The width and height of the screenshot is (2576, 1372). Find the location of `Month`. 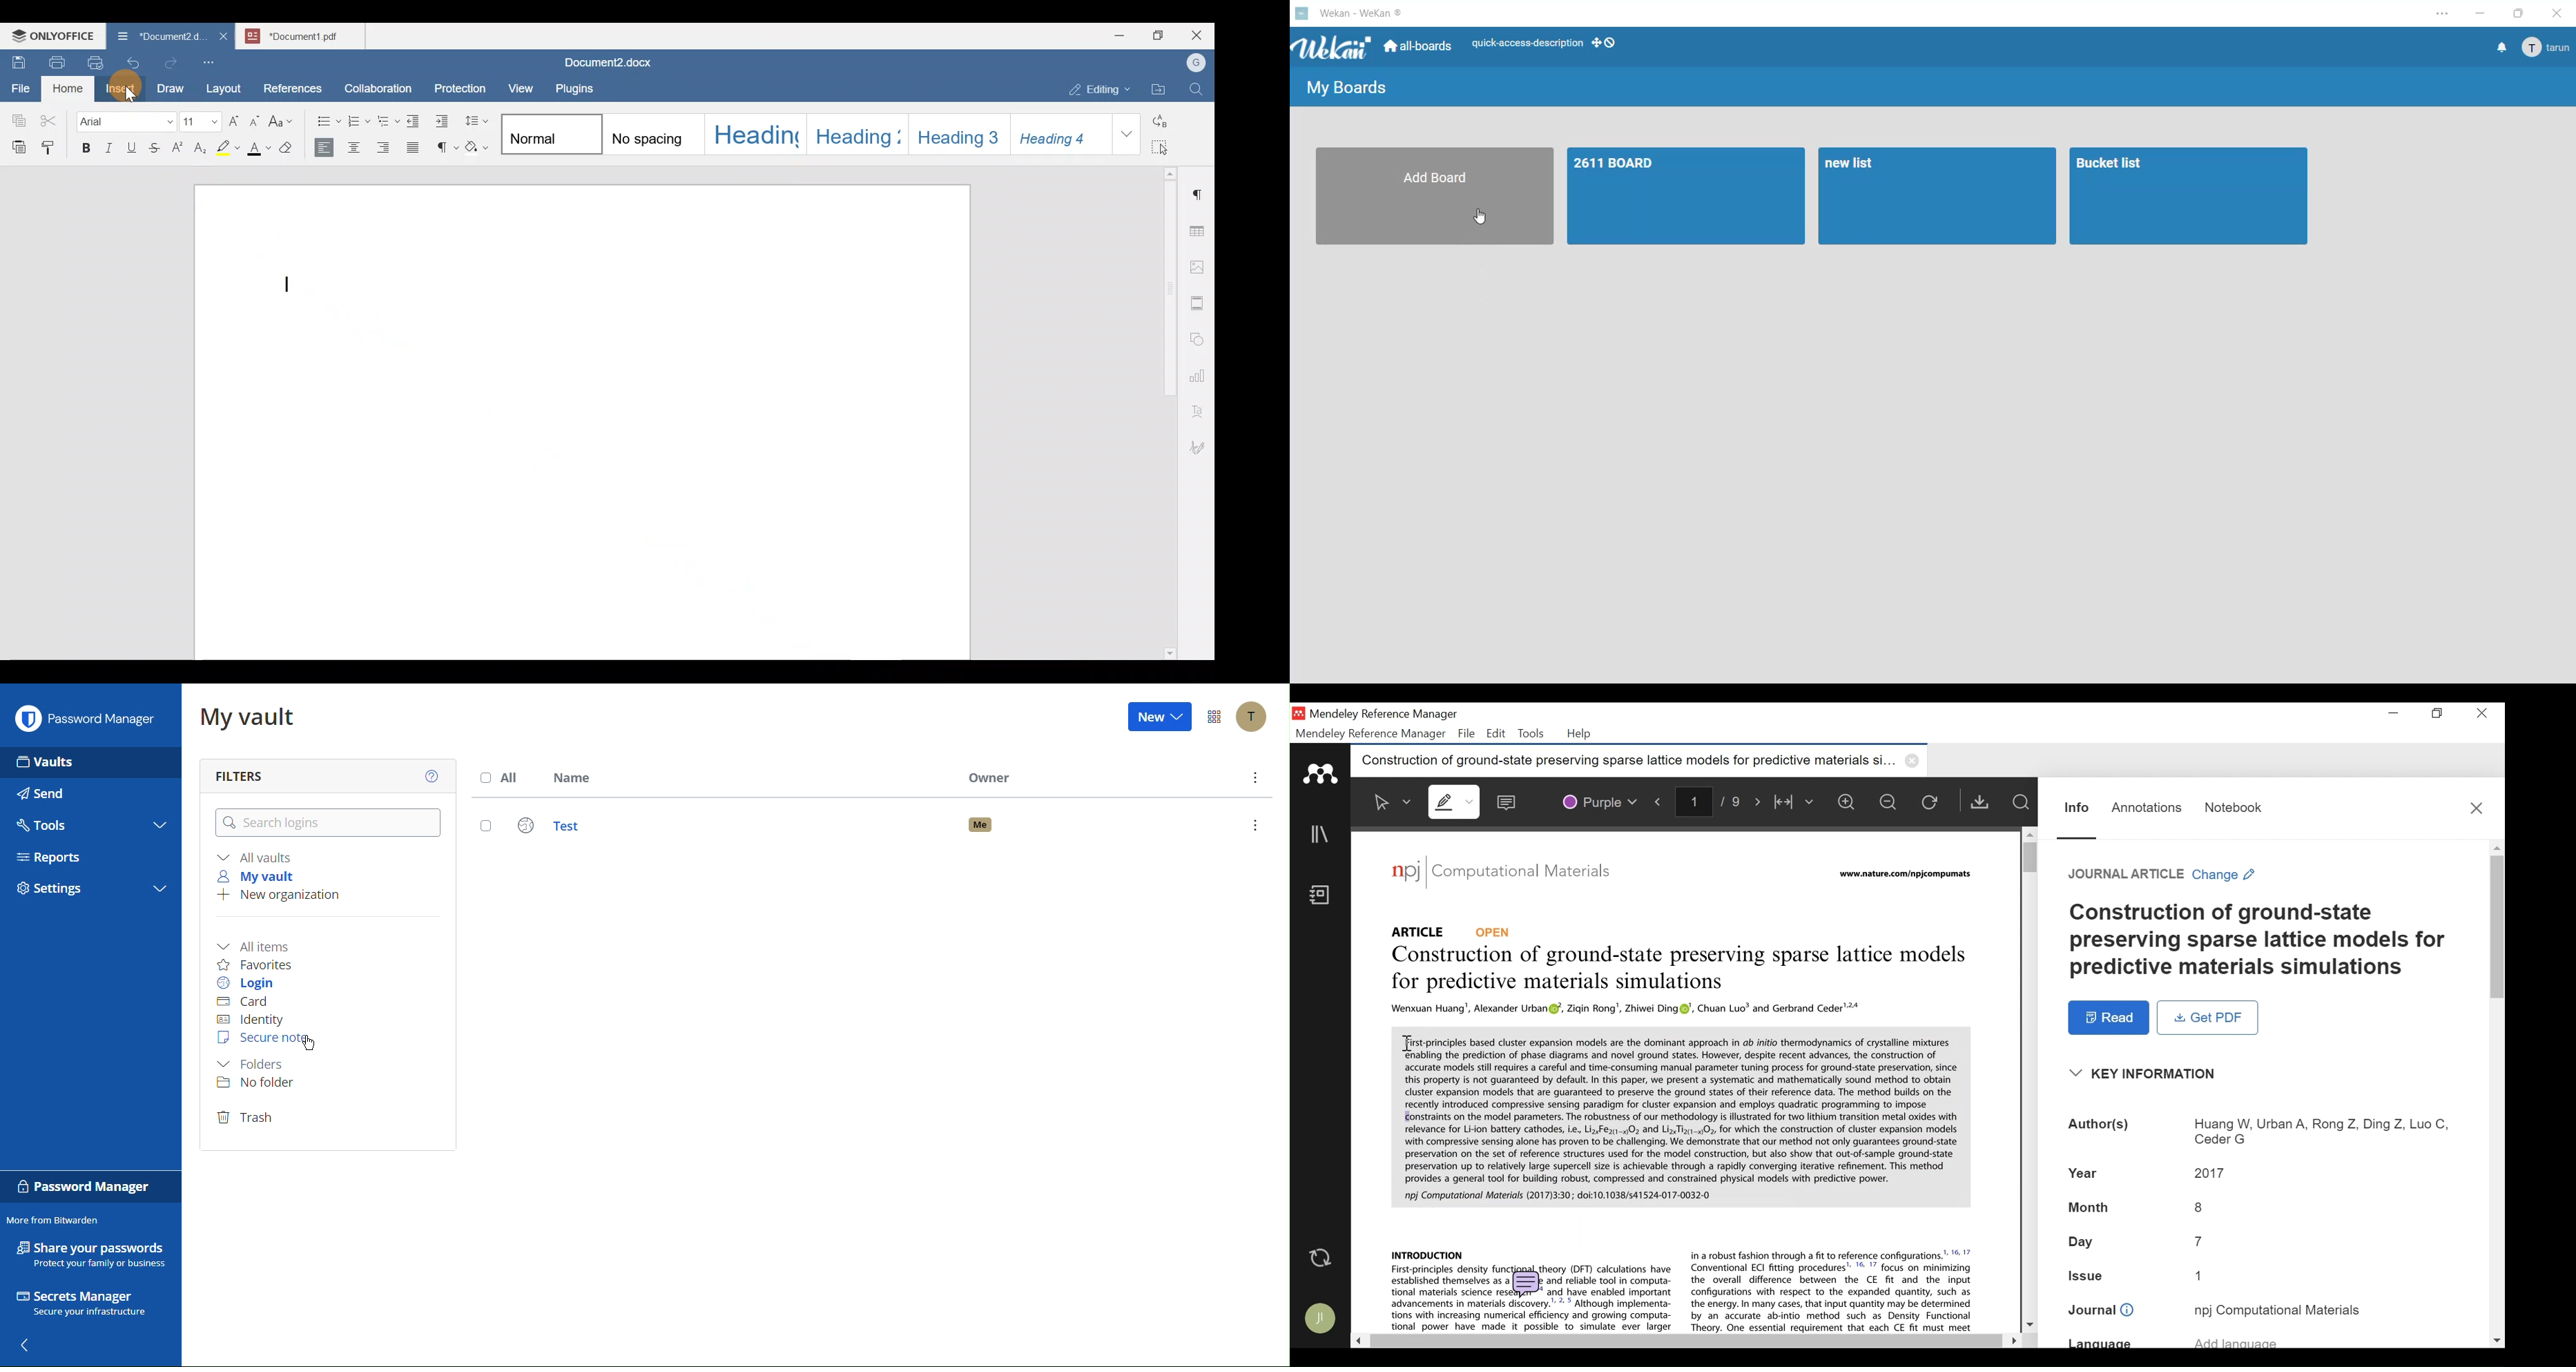

Month is located at coordinates (2089, 1209).